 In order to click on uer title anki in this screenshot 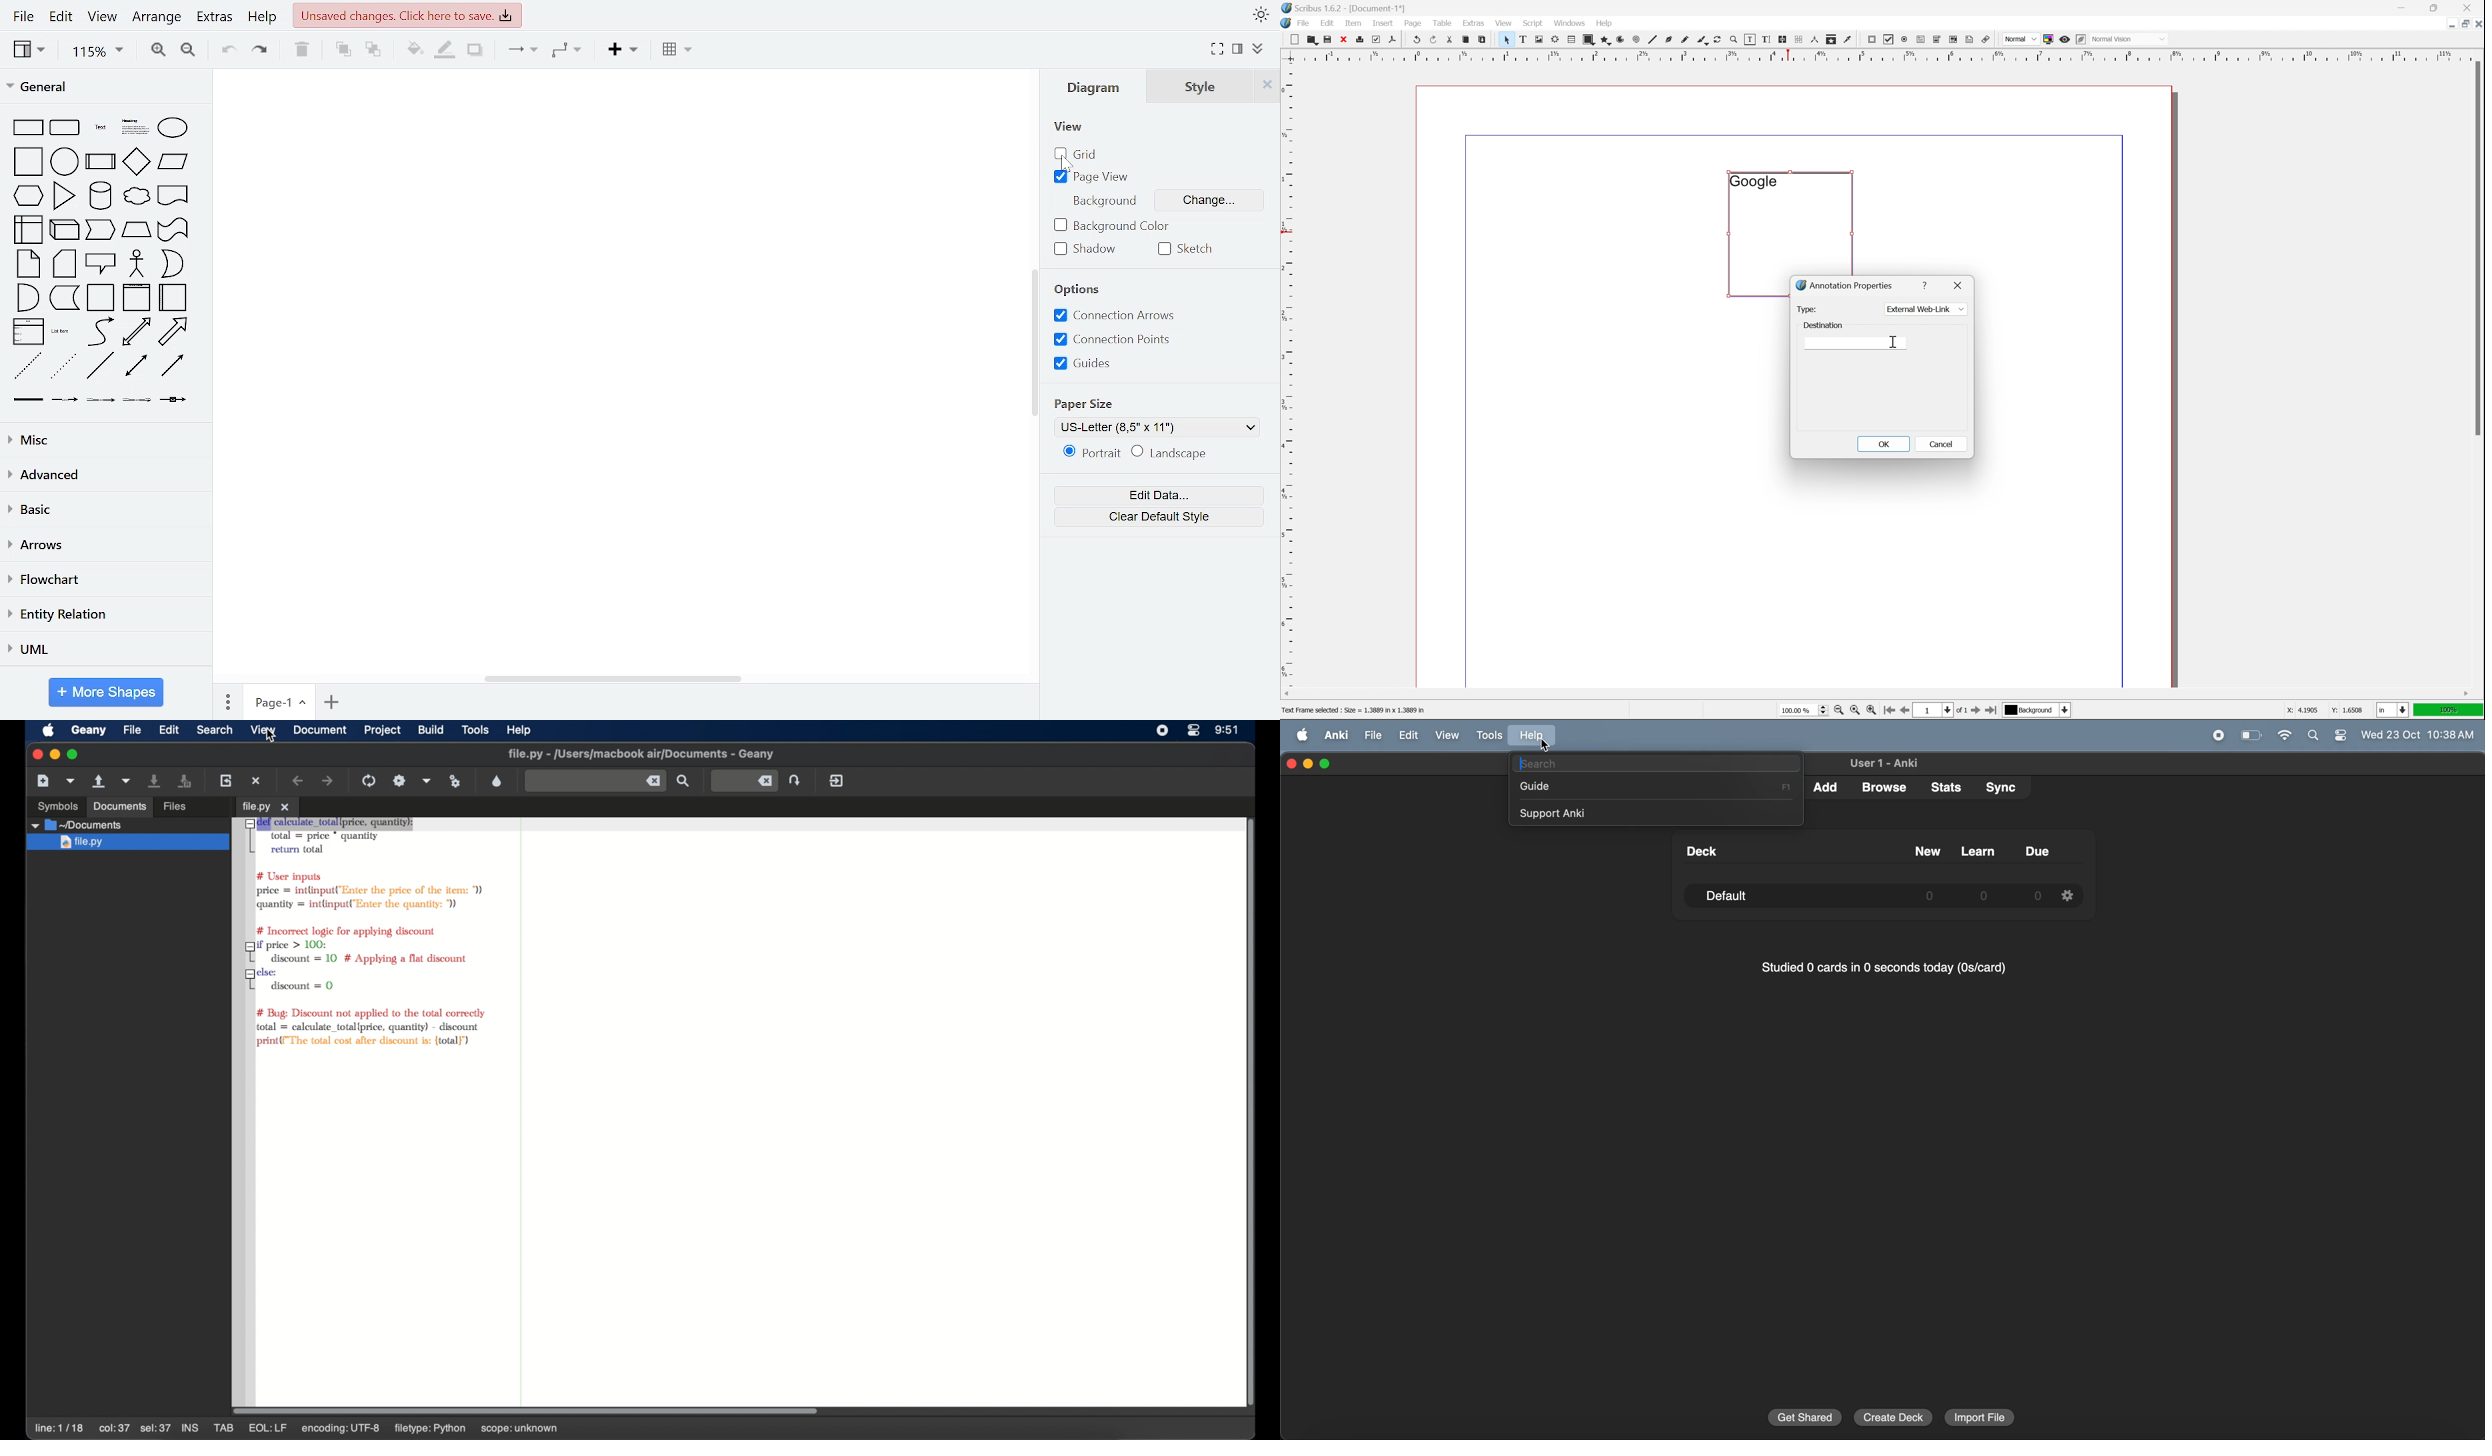, I will do `click(1884, 764)`.